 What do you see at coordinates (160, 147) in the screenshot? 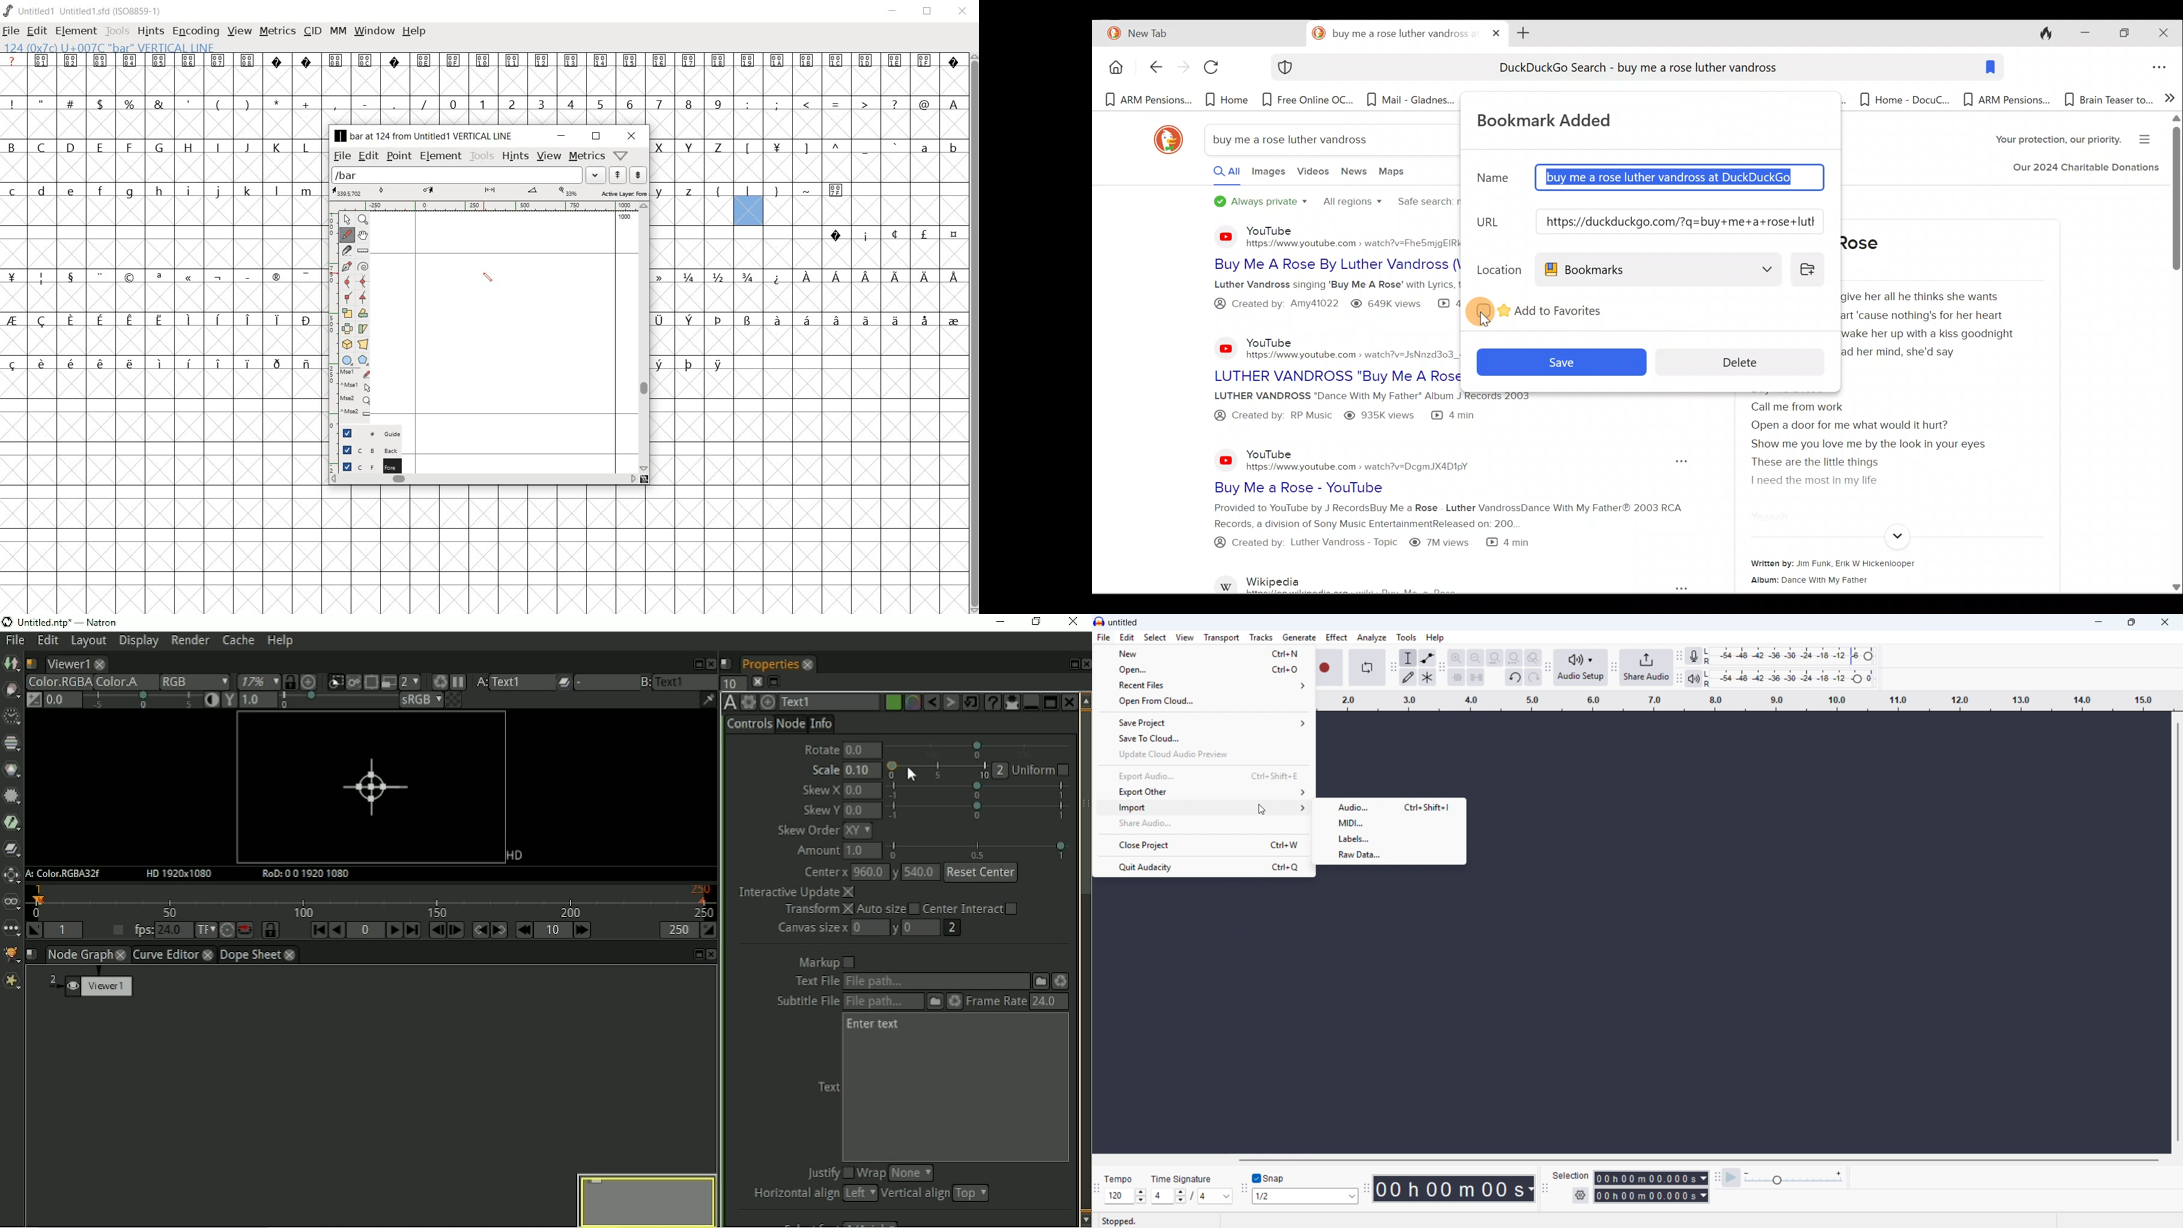
I see `letters and symbols` at bounding box center [160, 147].